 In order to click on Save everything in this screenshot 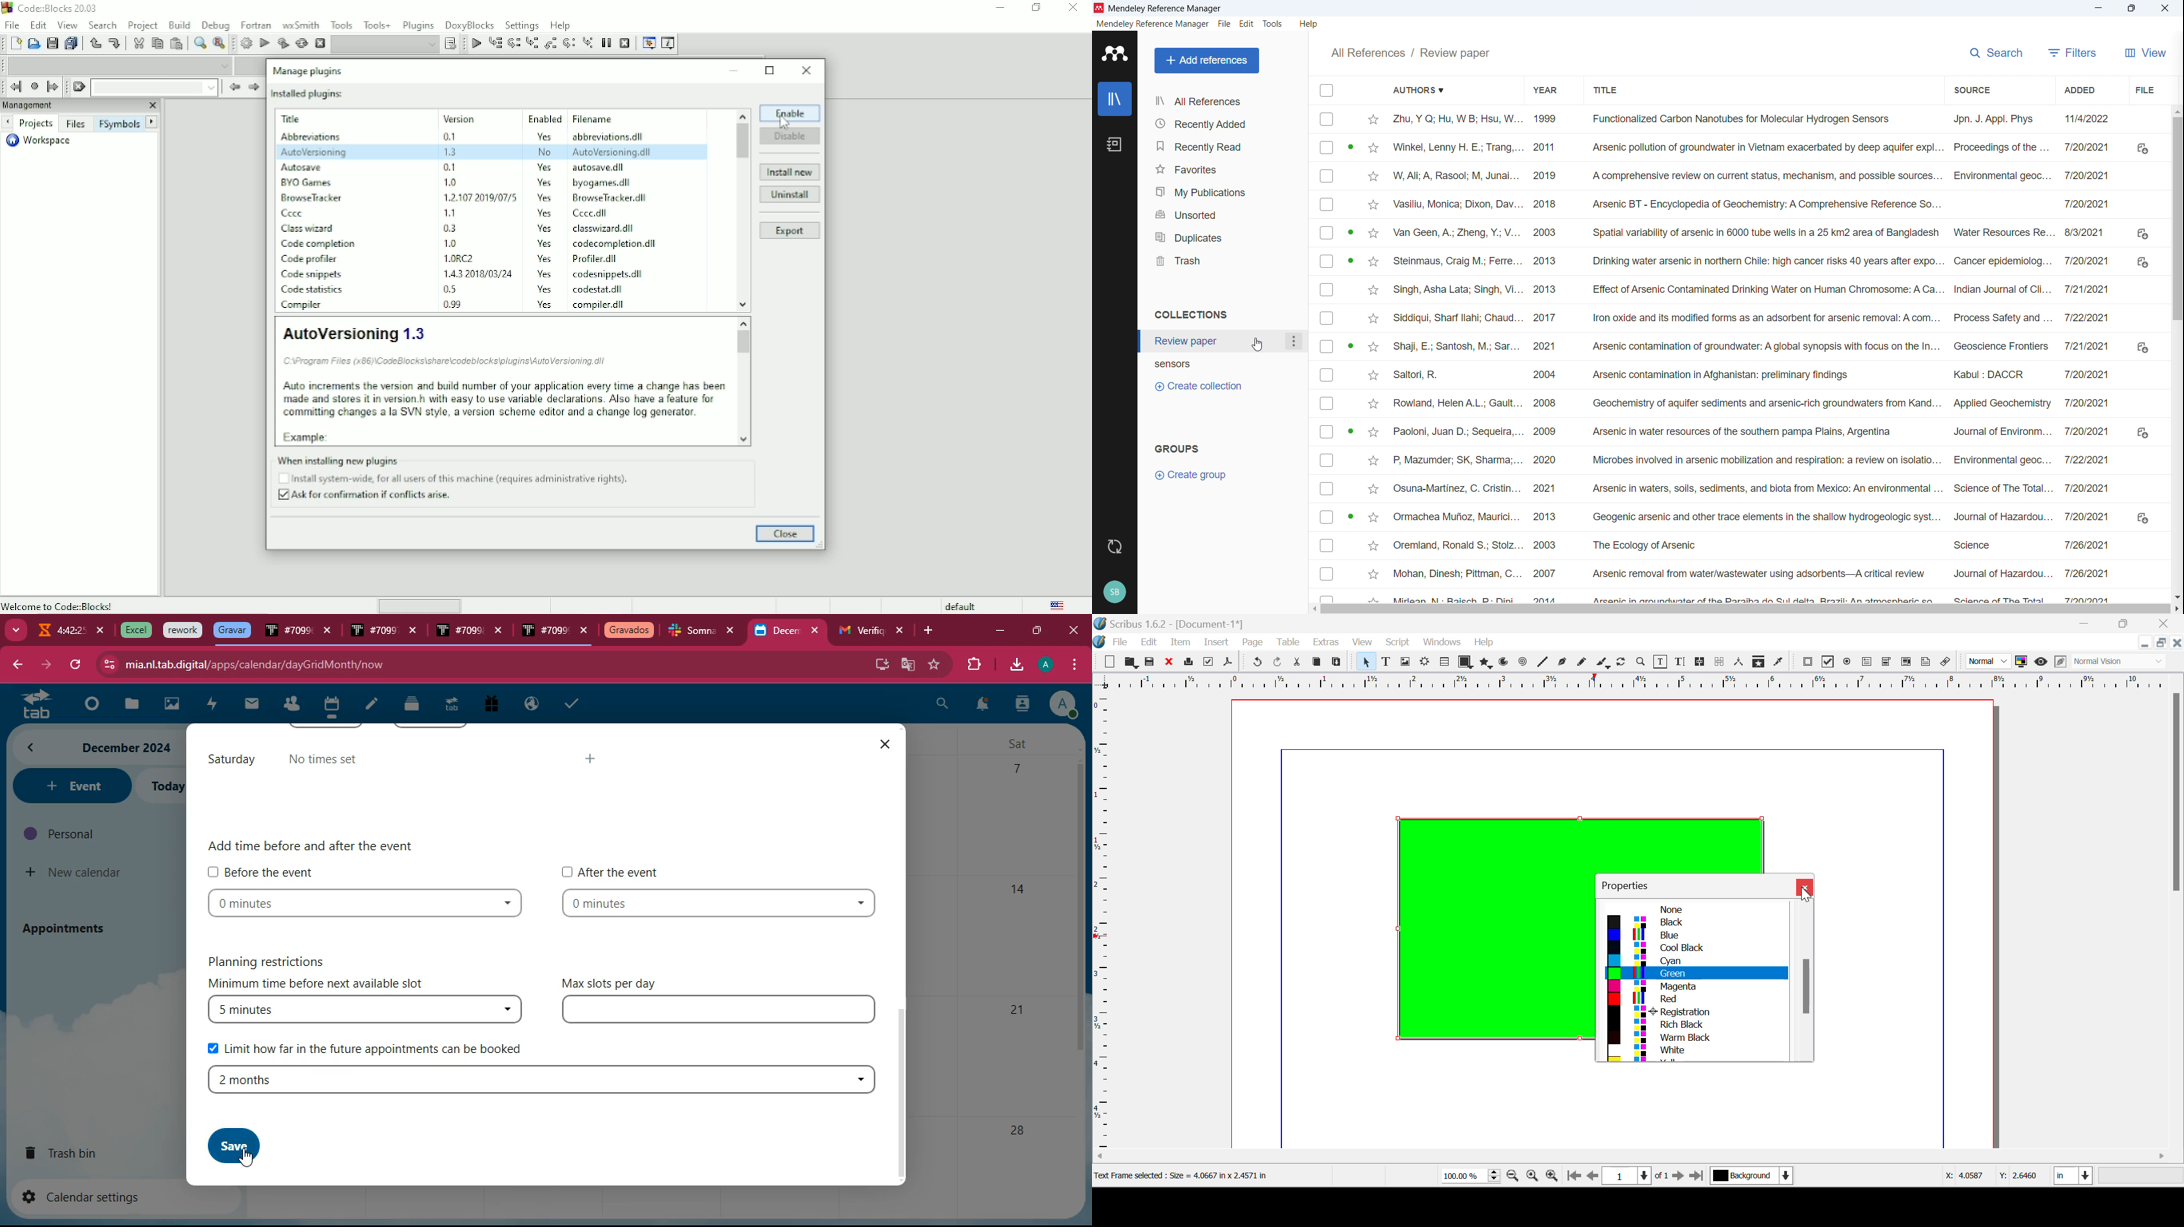, I will do `click(73, 43)`.